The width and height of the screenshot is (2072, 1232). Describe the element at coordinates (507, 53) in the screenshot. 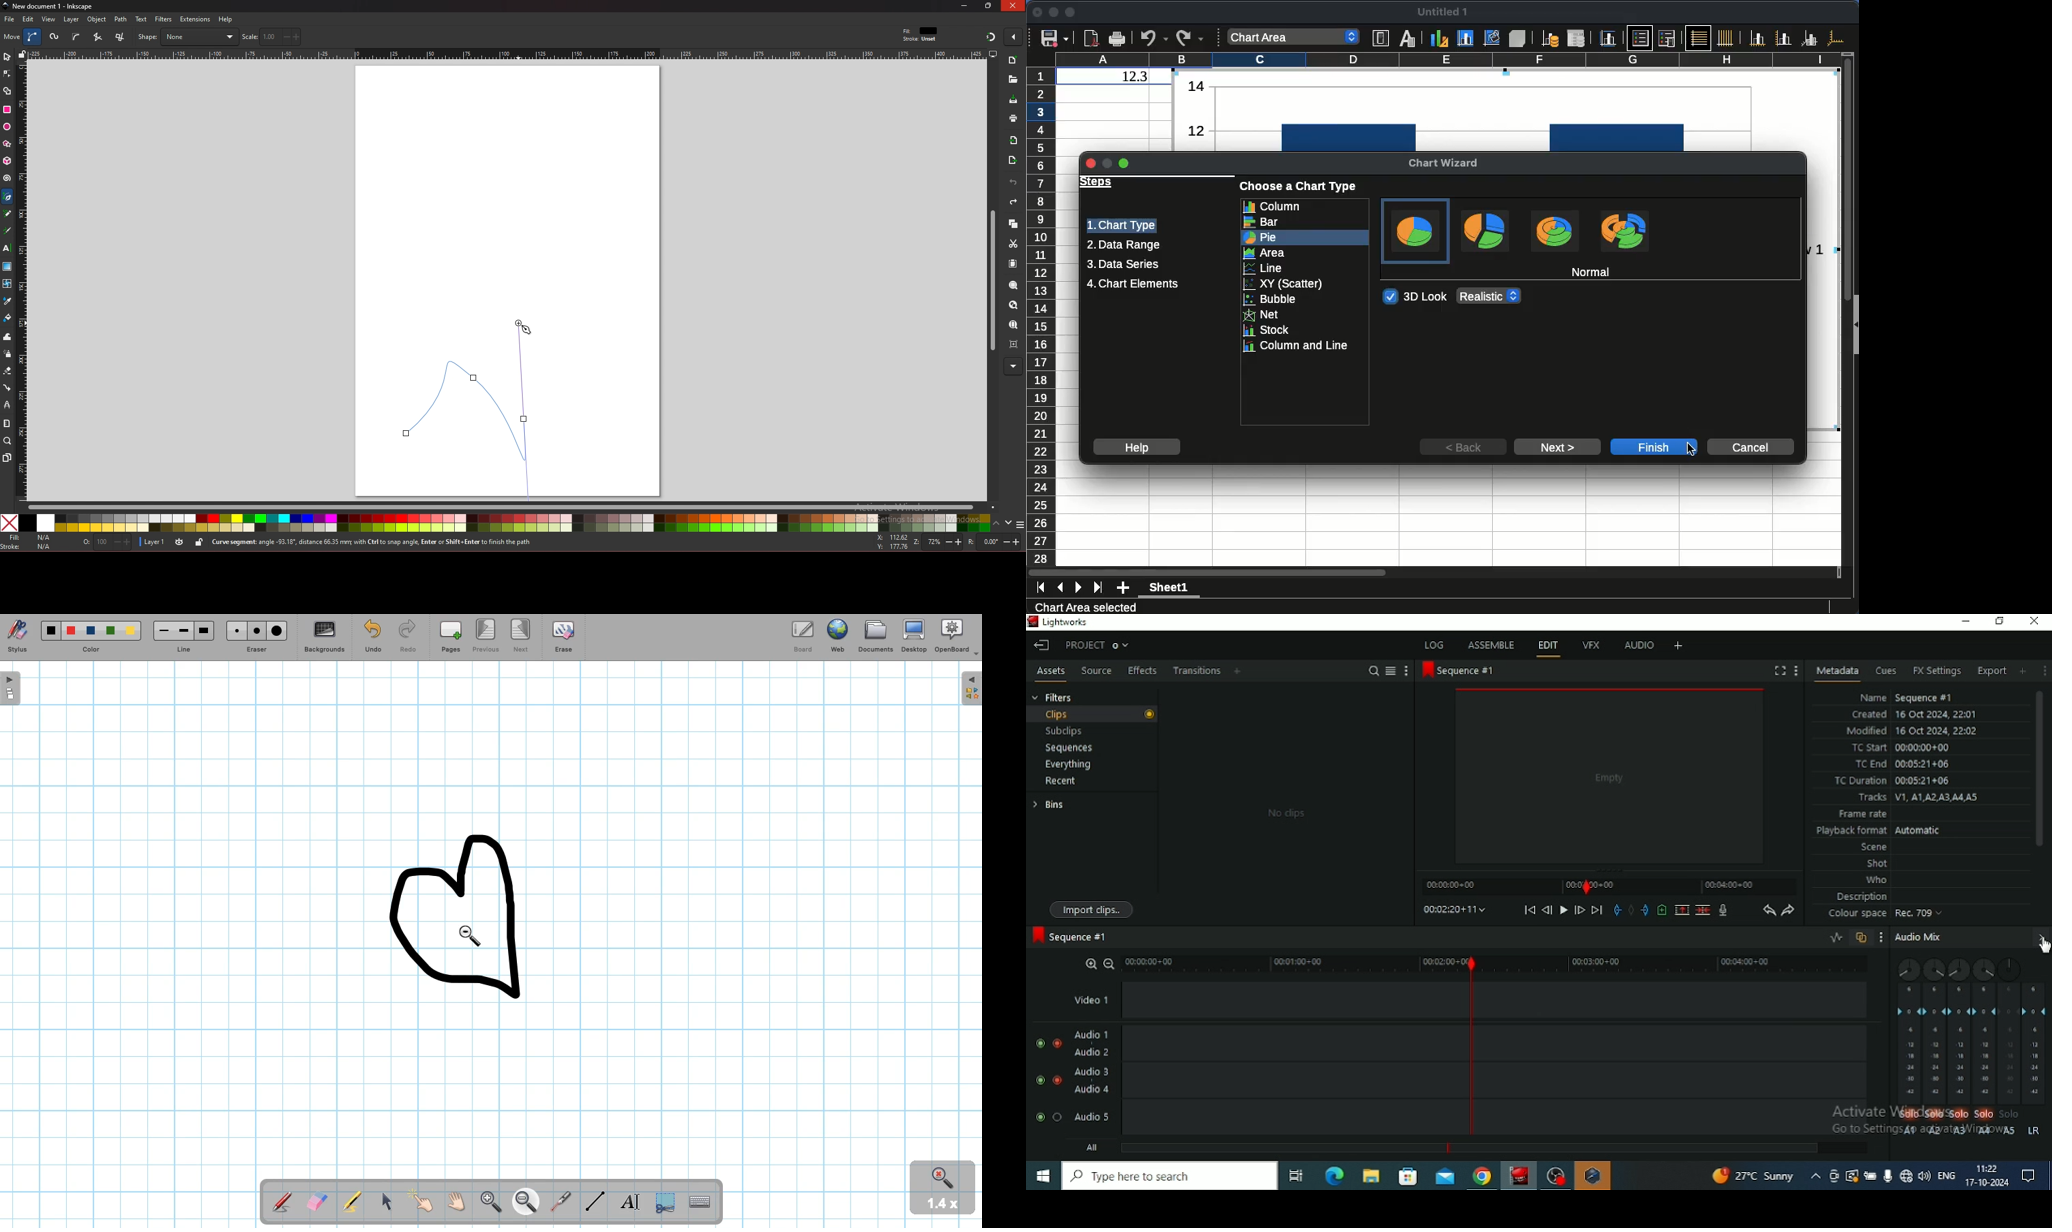

I see `horizontal rule` at that location.